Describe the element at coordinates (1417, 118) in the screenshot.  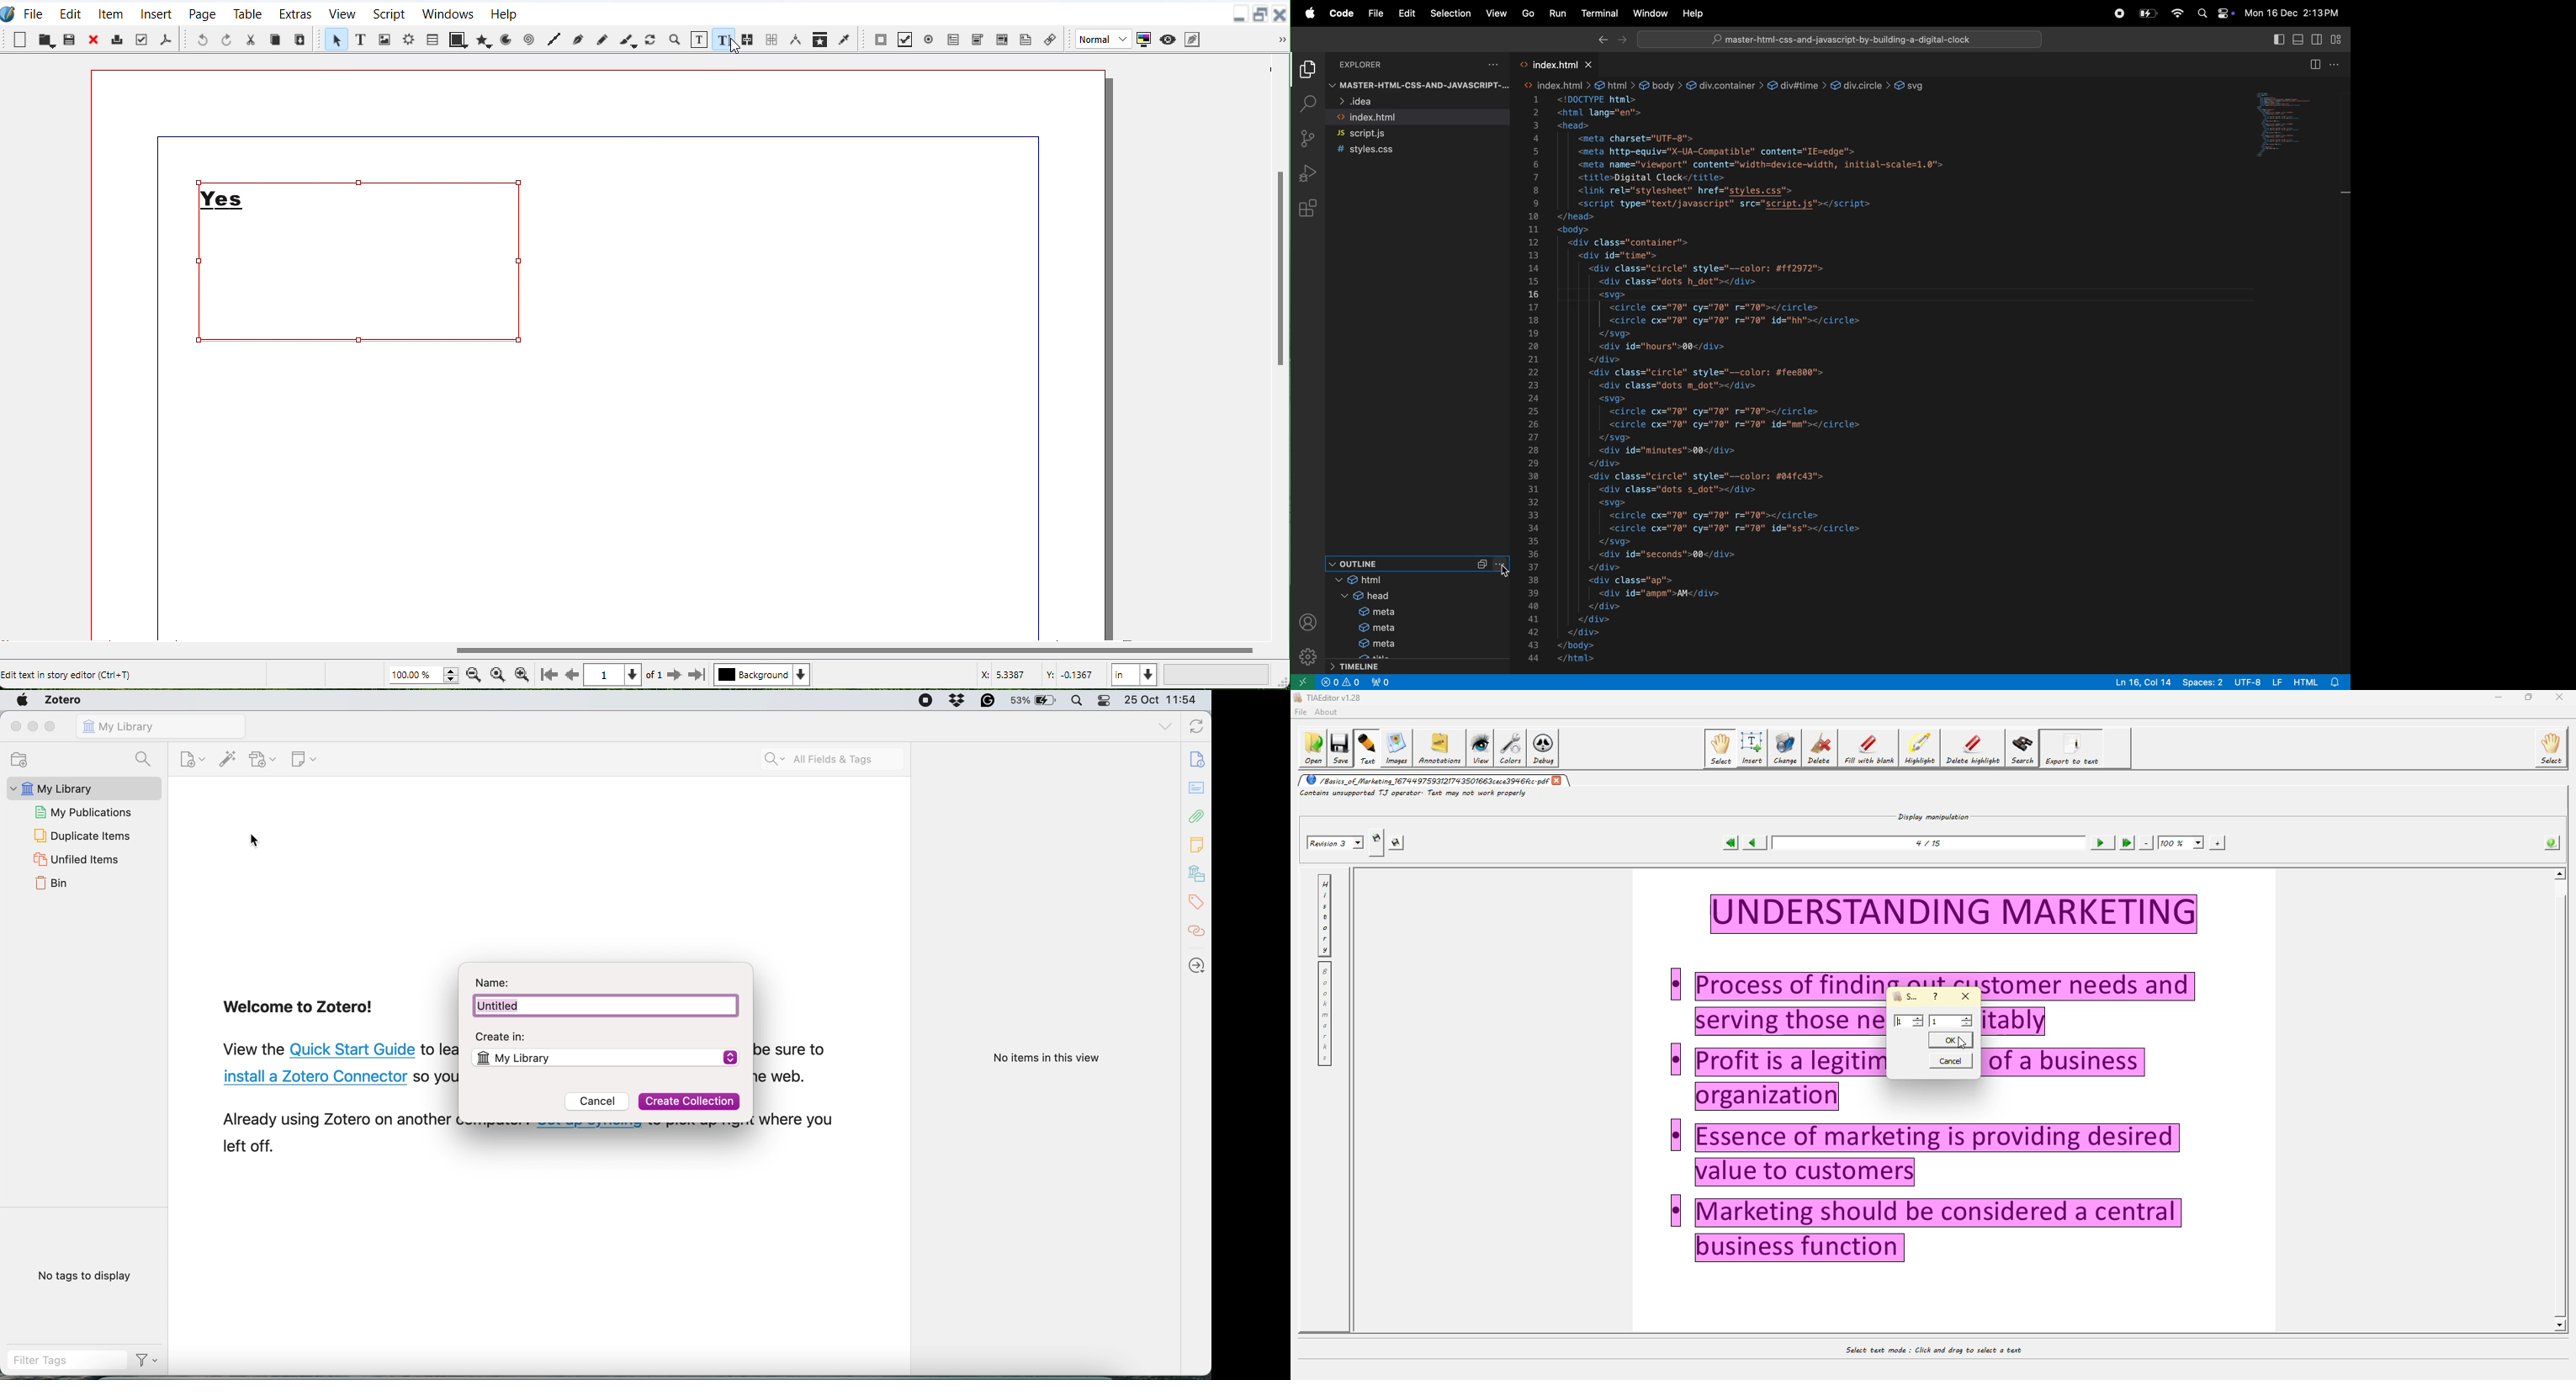
I see `index.html` at that location.